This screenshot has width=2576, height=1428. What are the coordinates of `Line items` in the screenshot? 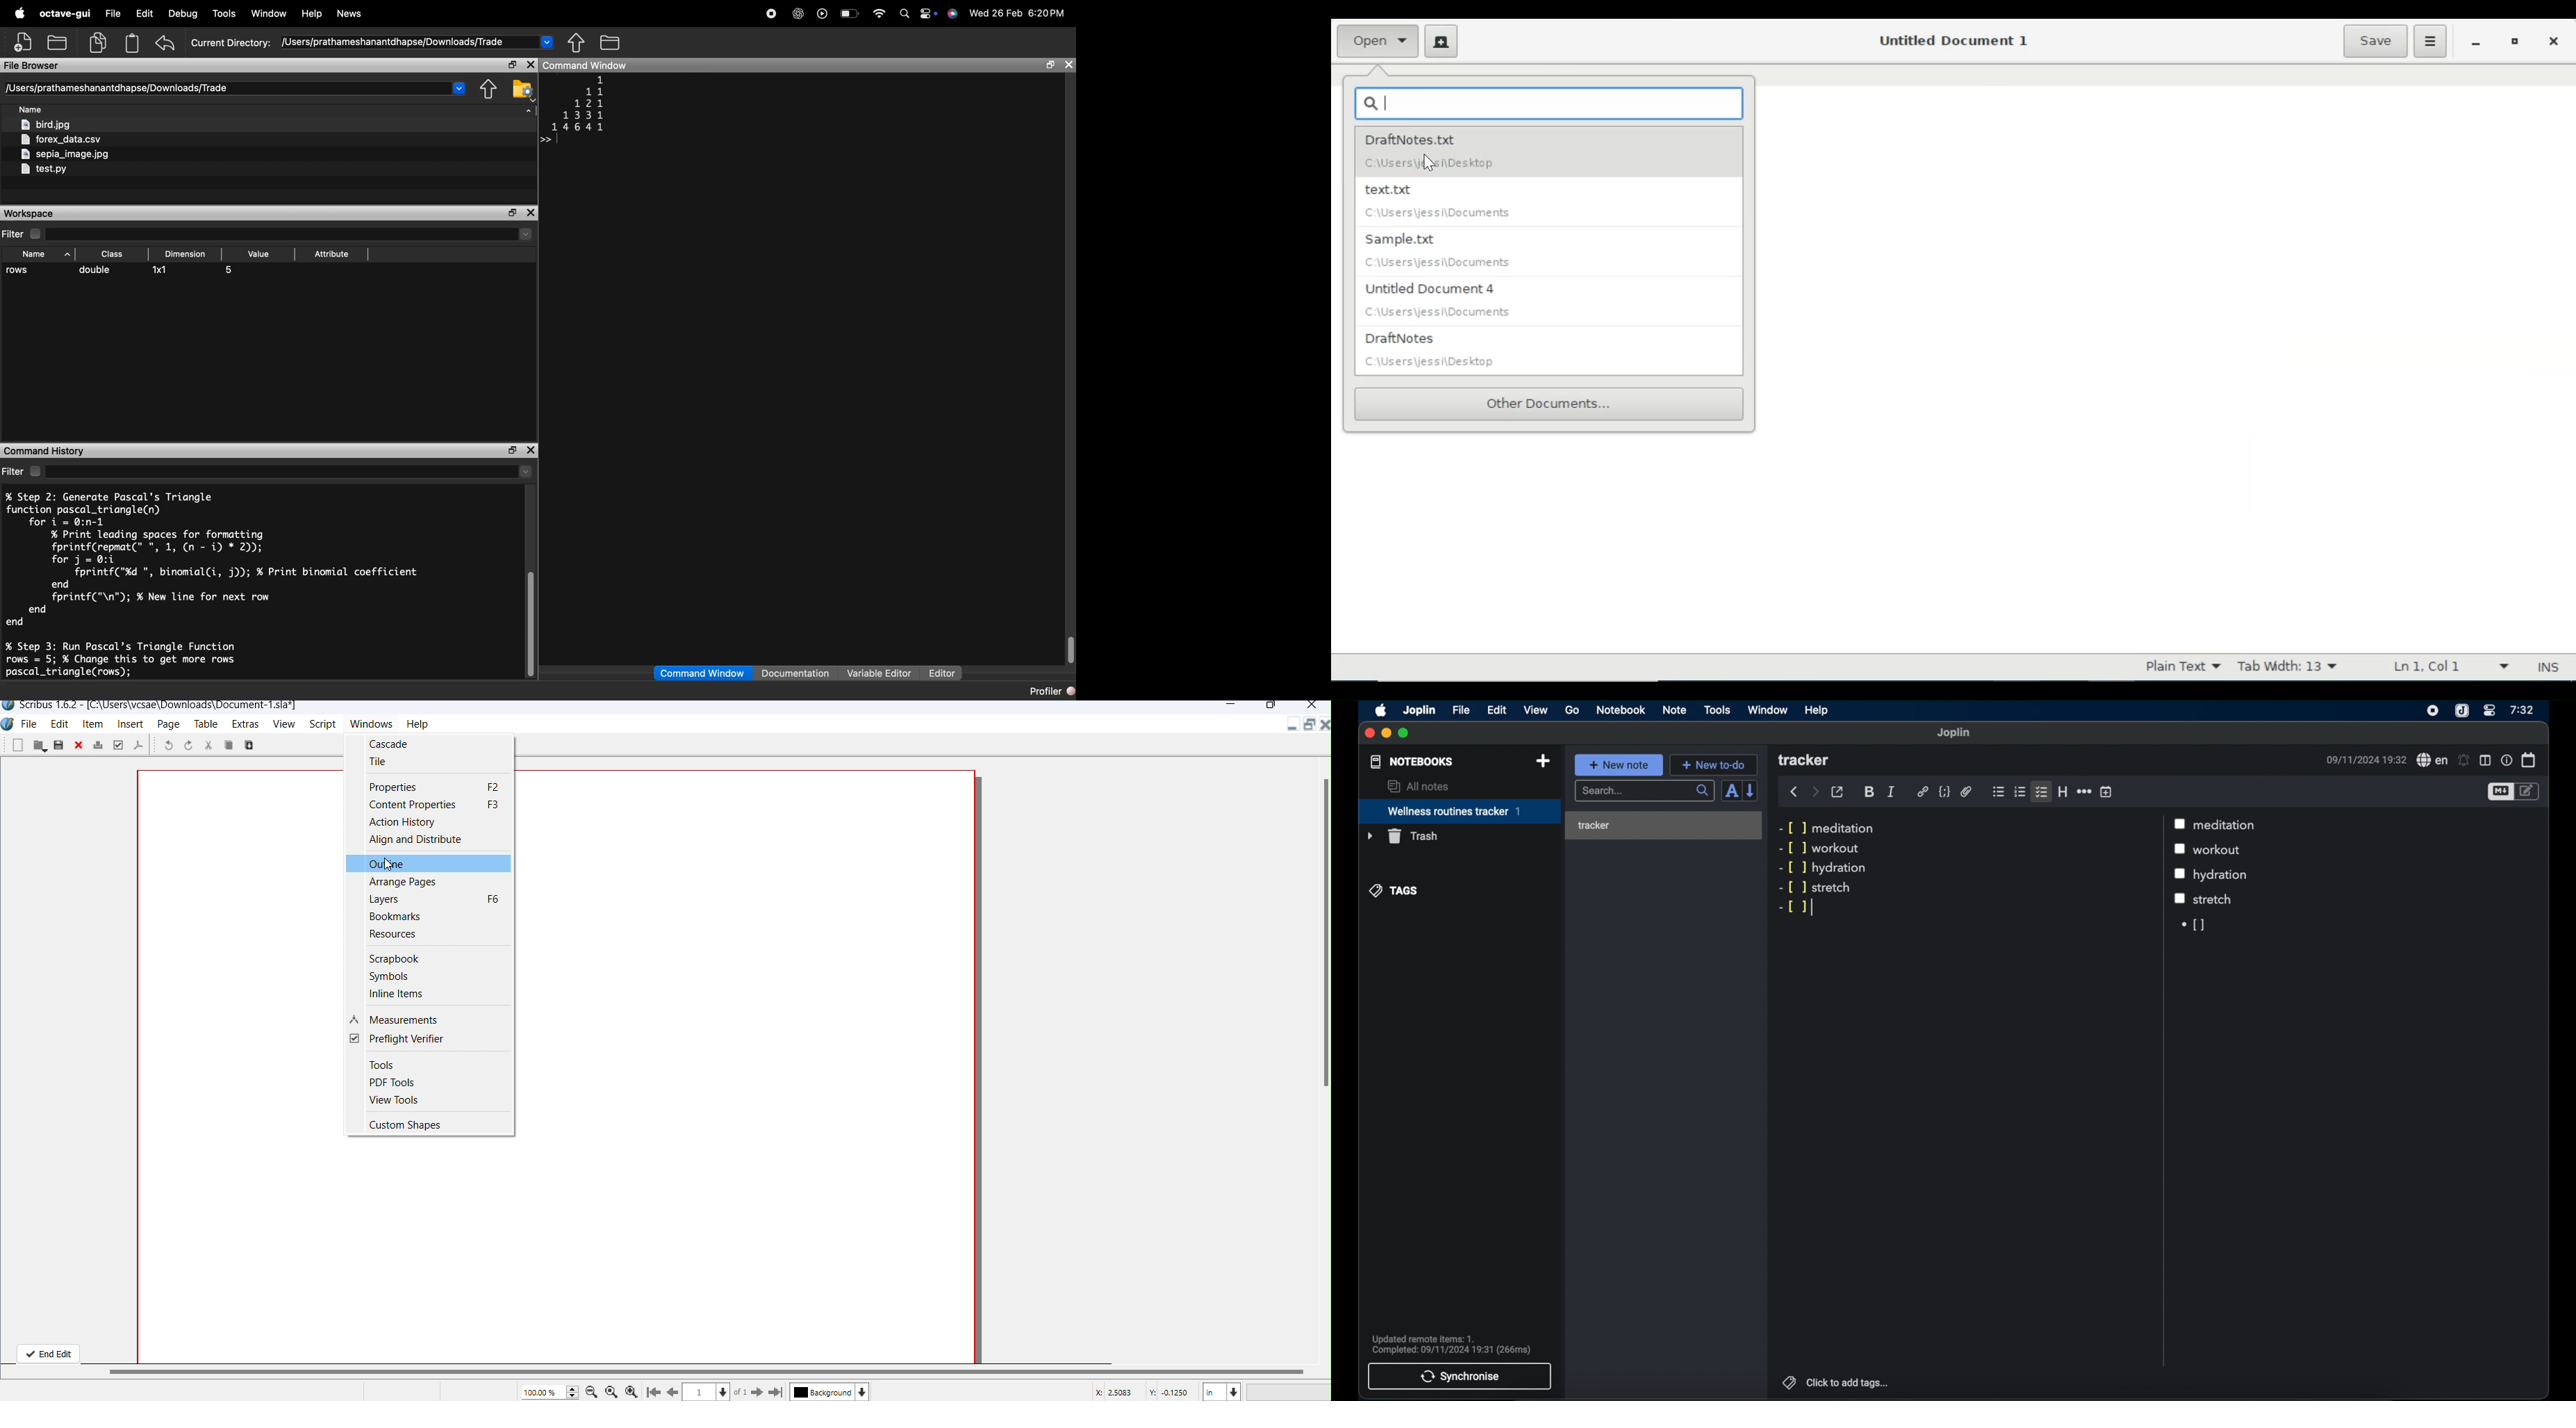 It's located at (395, 994).